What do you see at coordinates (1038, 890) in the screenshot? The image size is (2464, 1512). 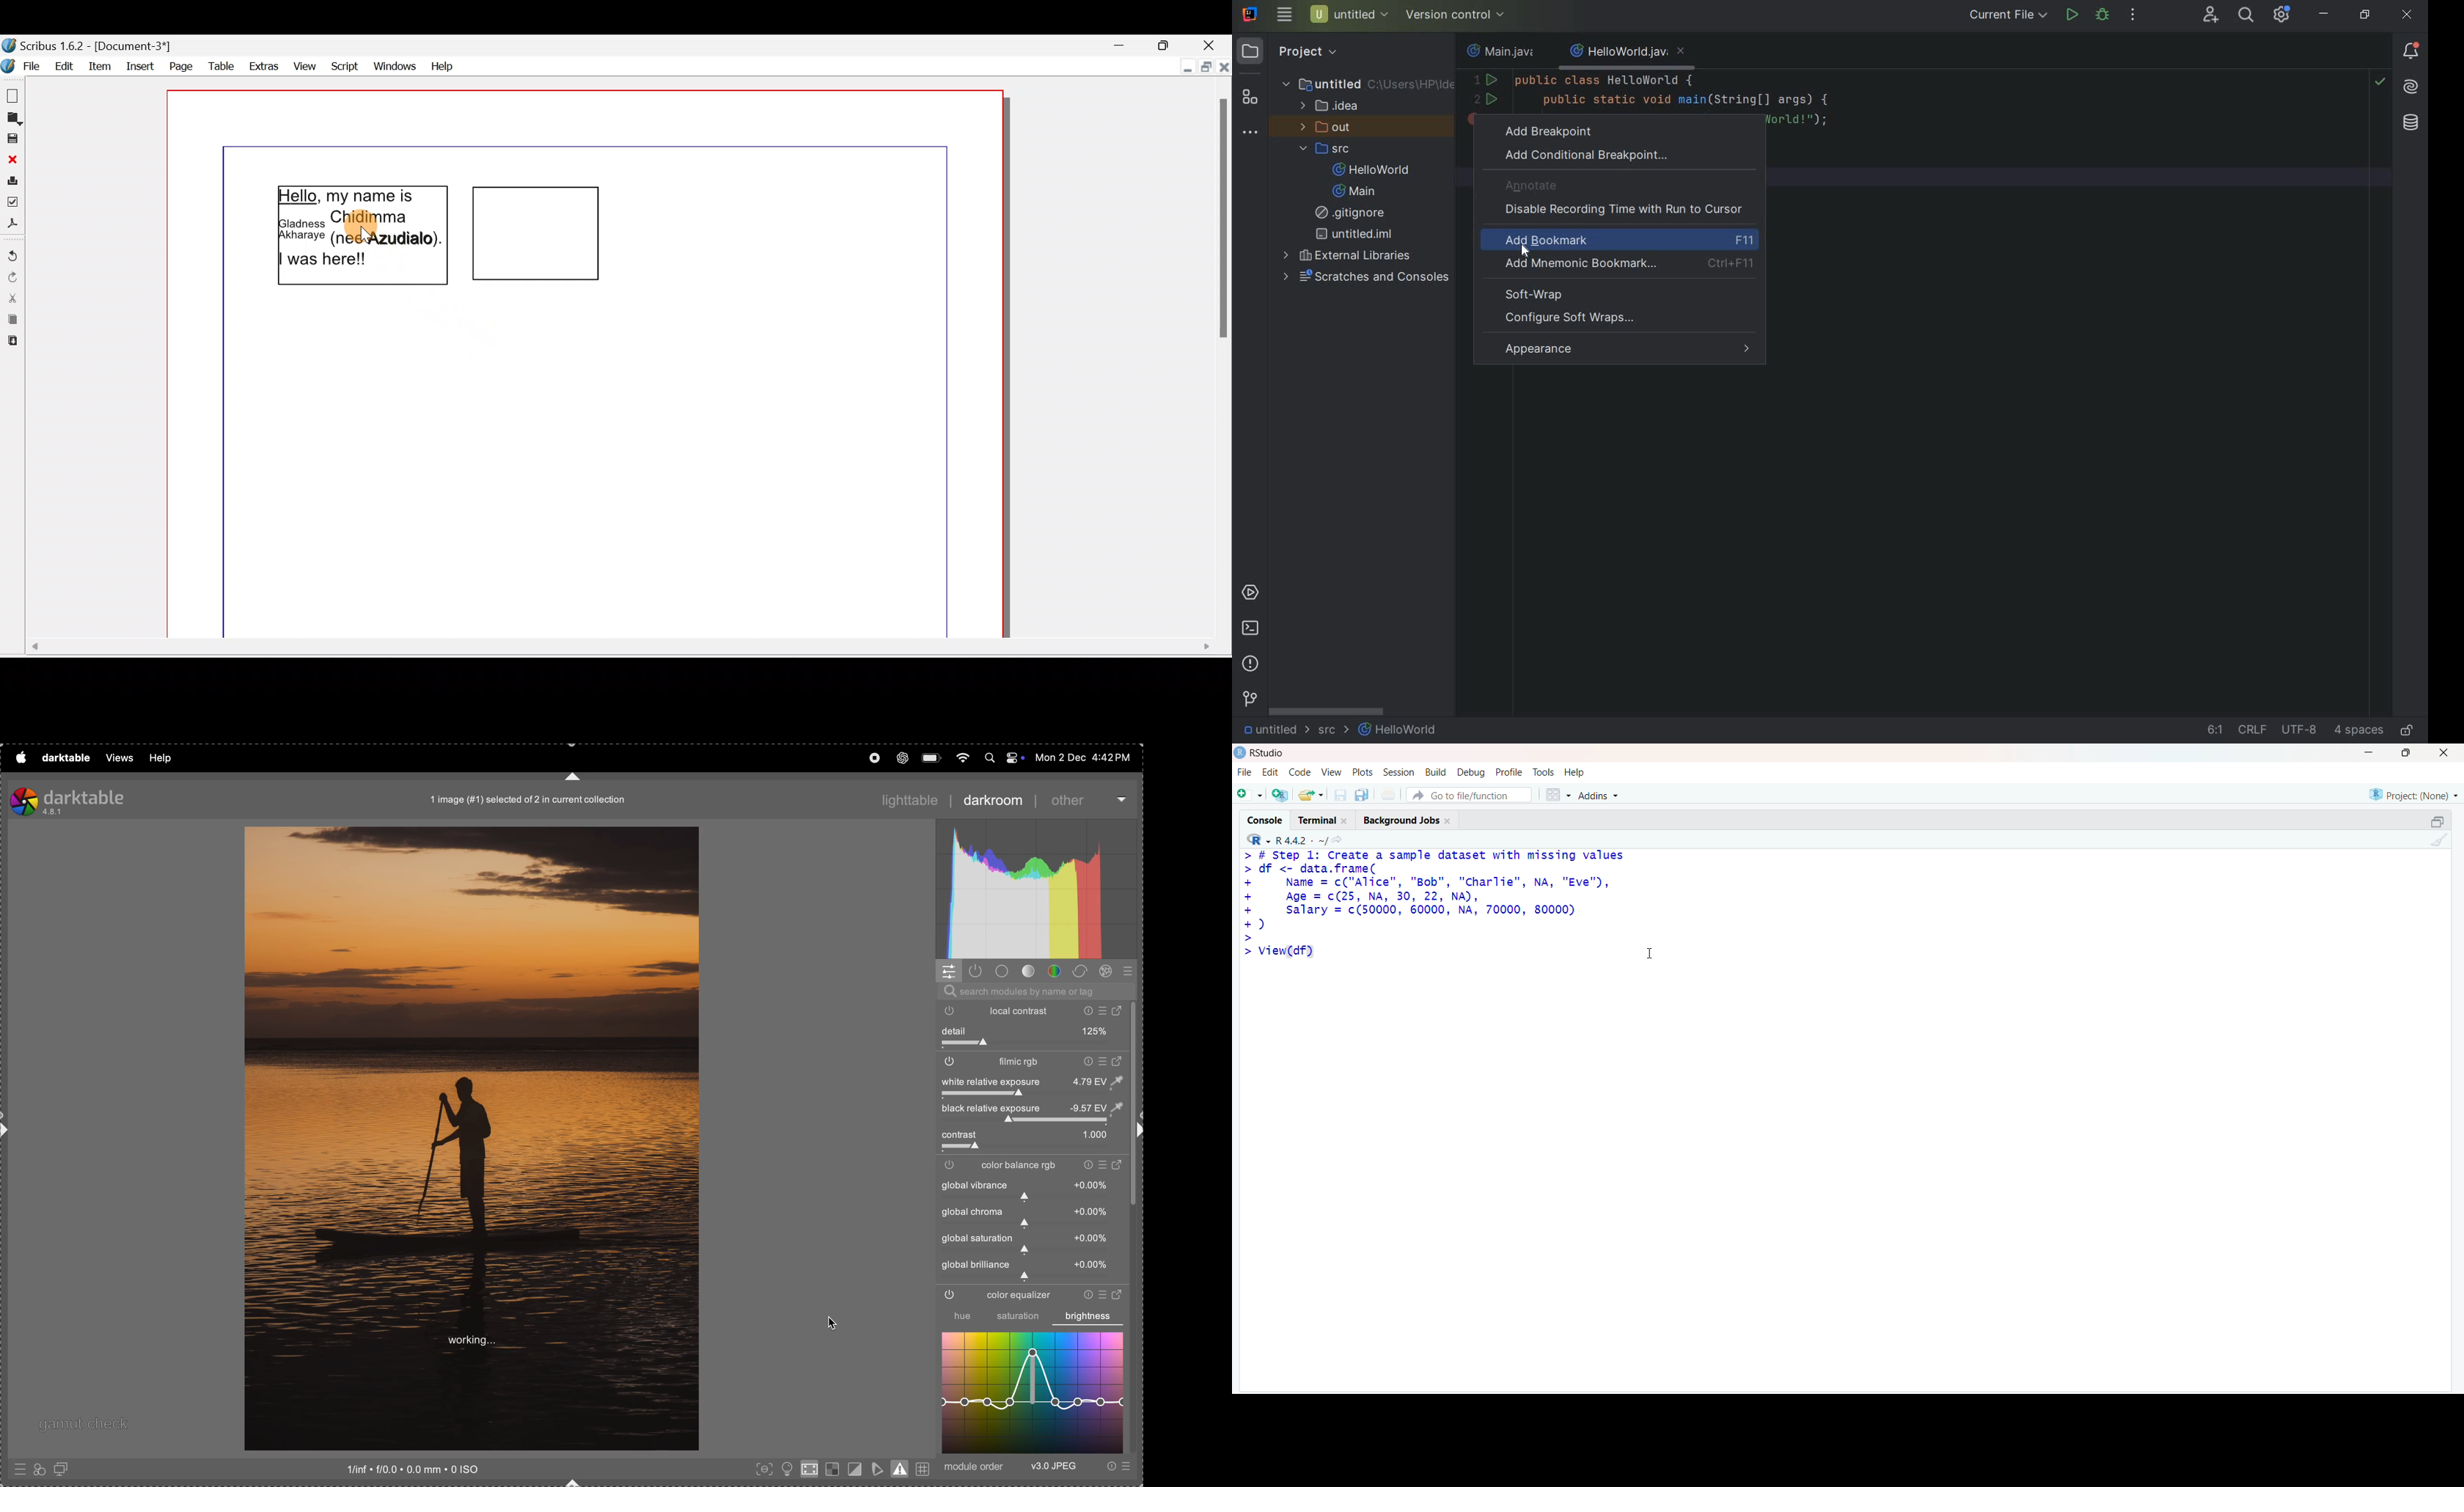 I see `histogram` at bounding box center [1038, 890].